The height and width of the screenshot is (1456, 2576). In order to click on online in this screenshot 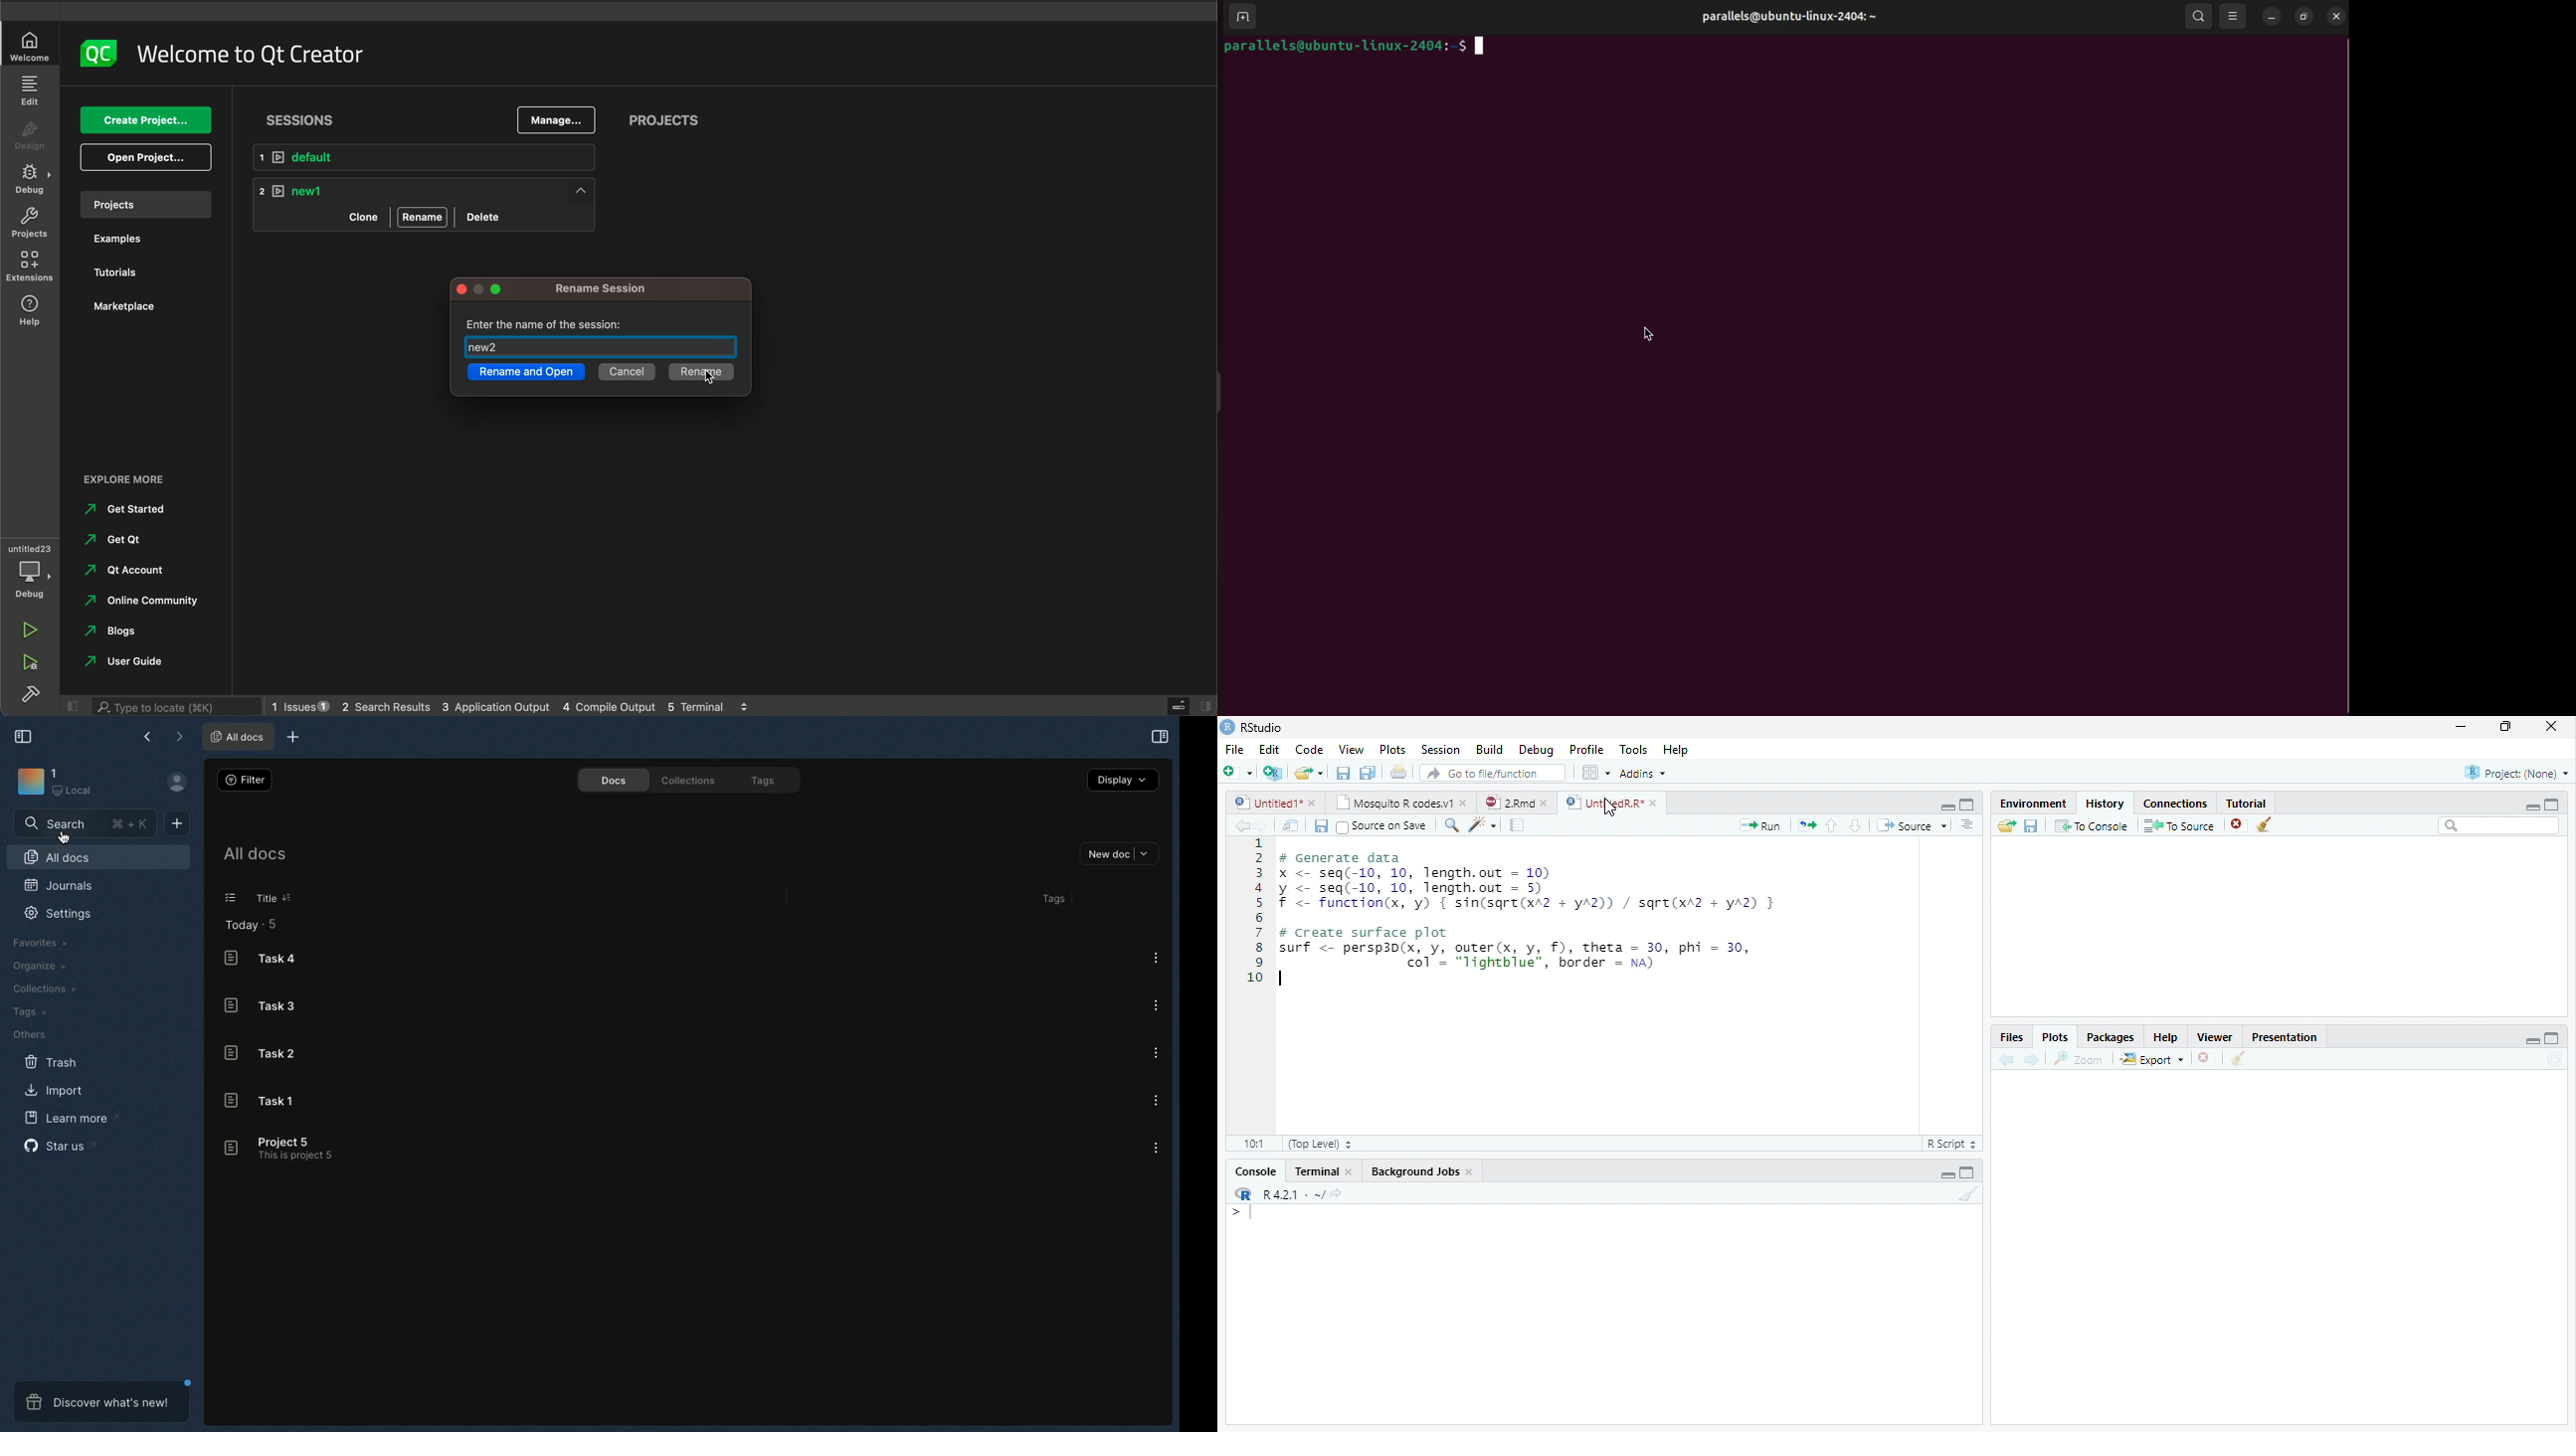, I will do `click(146, 599)`.